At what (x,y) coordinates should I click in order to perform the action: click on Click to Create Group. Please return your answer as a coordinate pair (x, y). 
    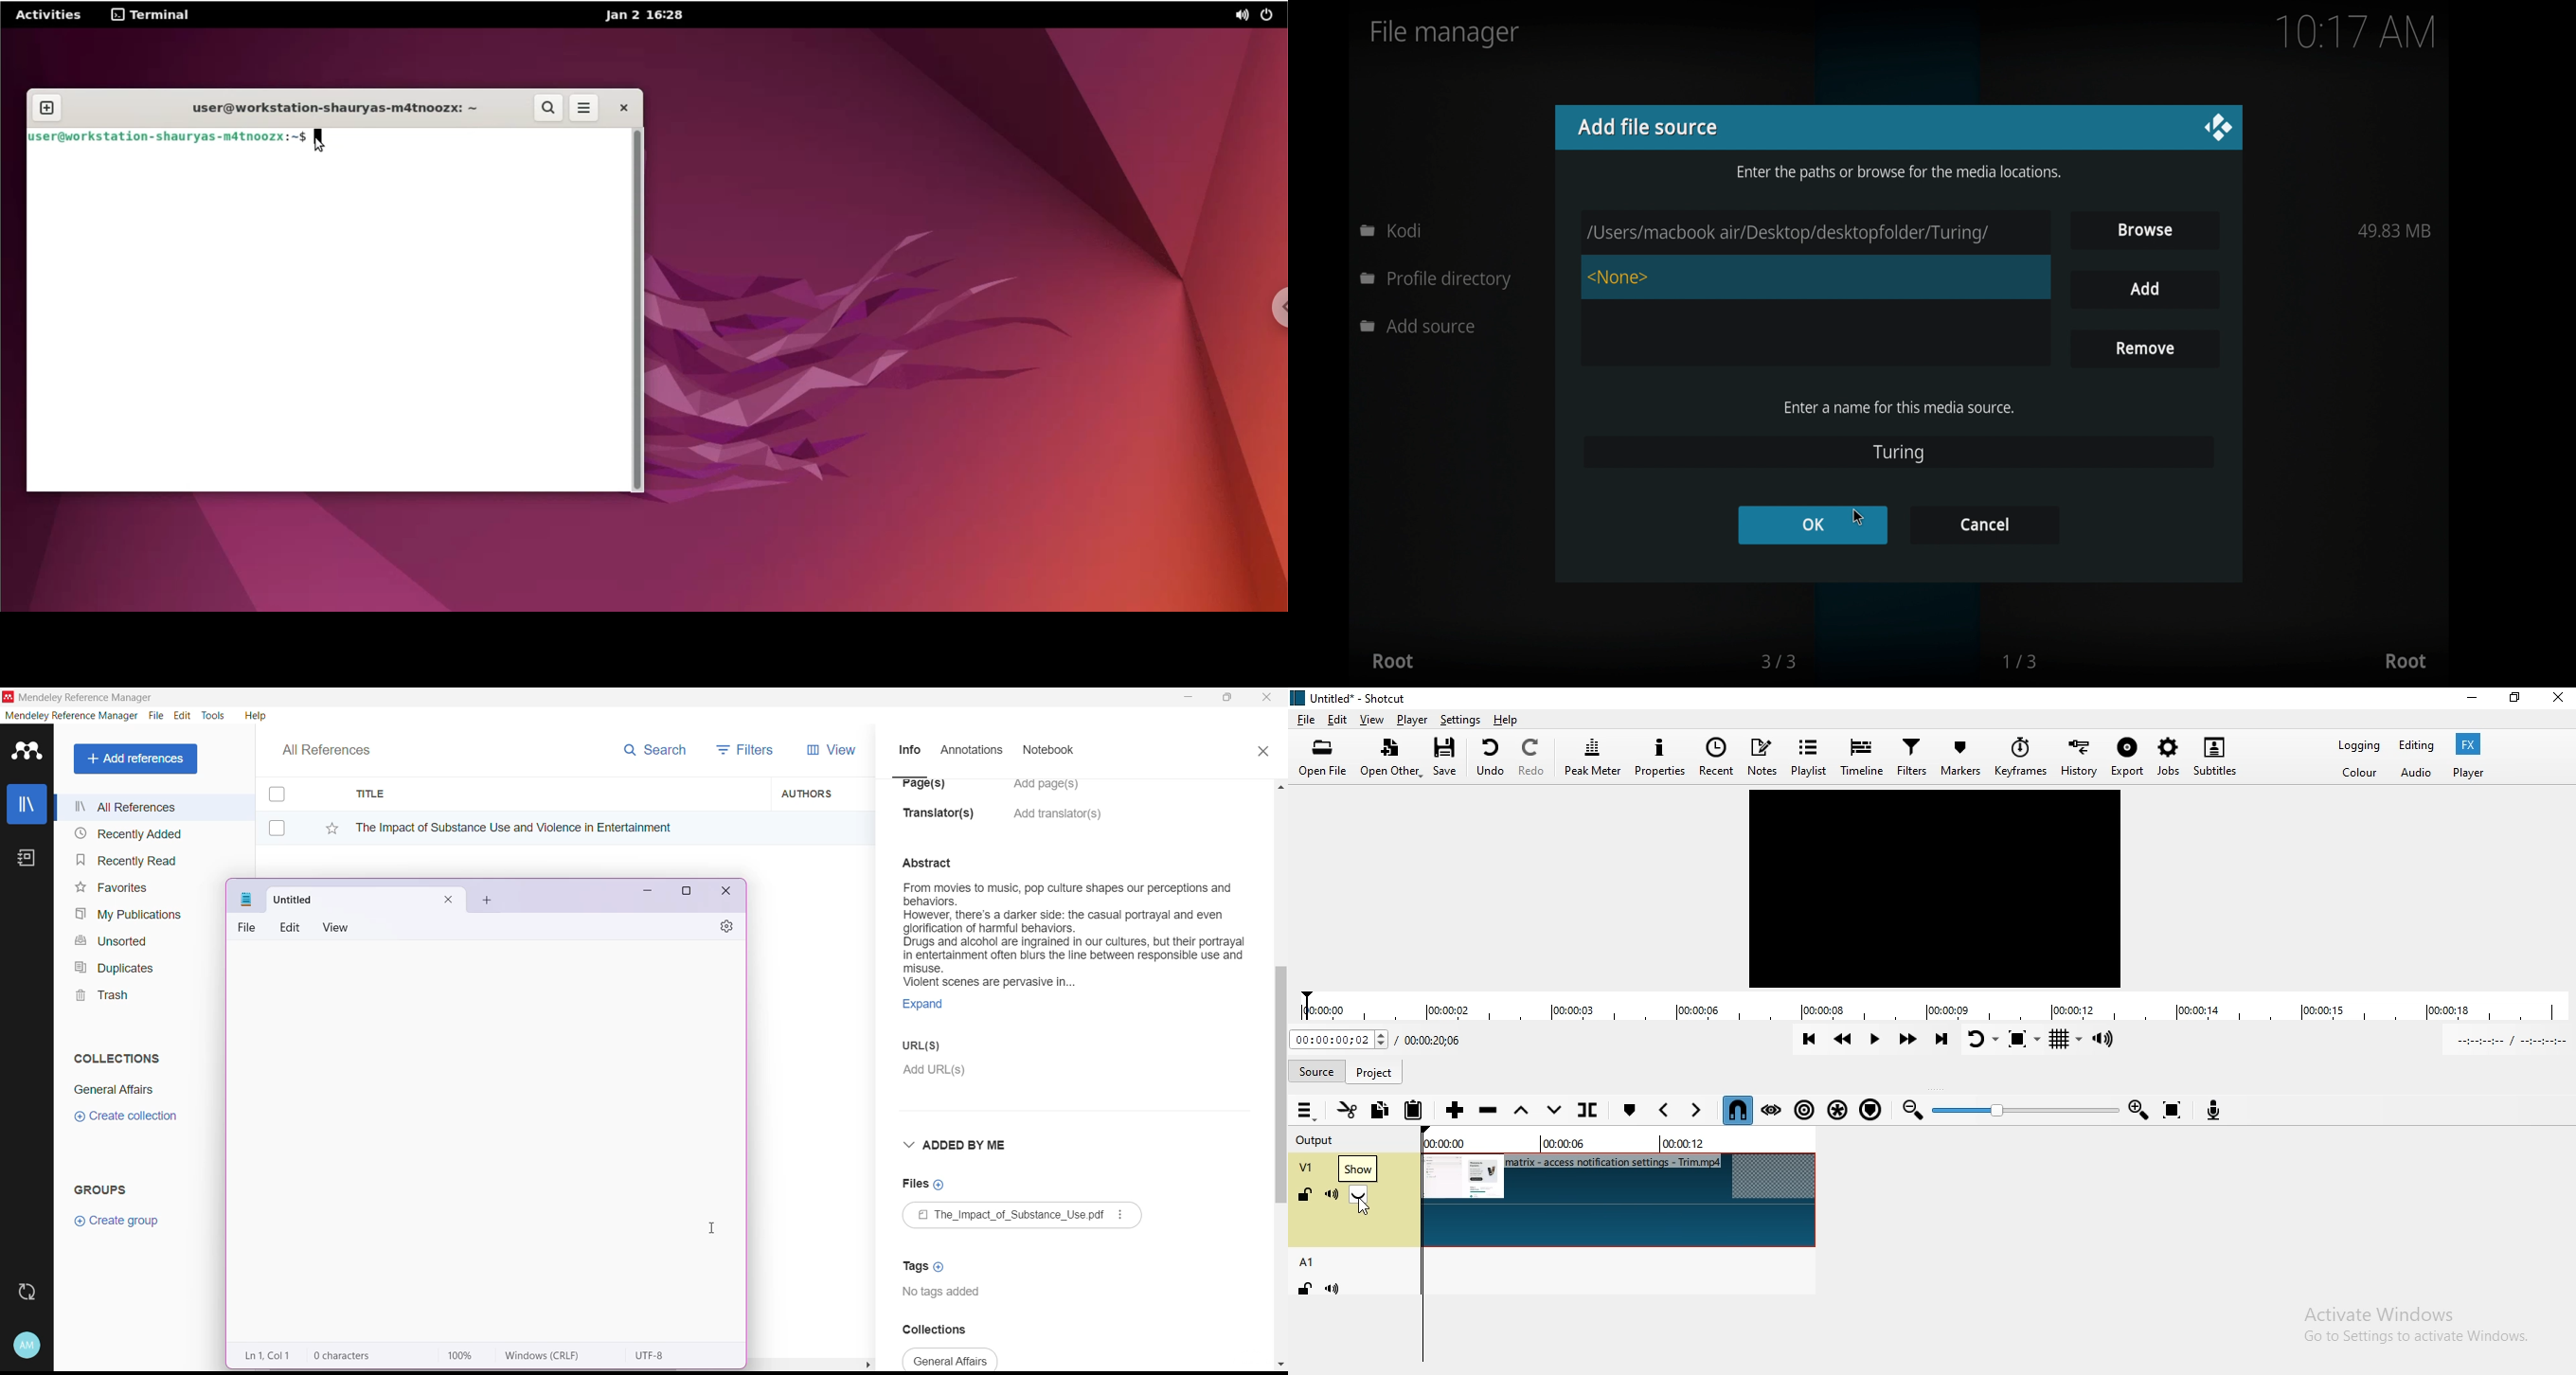
    Looking at the image, I should click on (119, 1226).